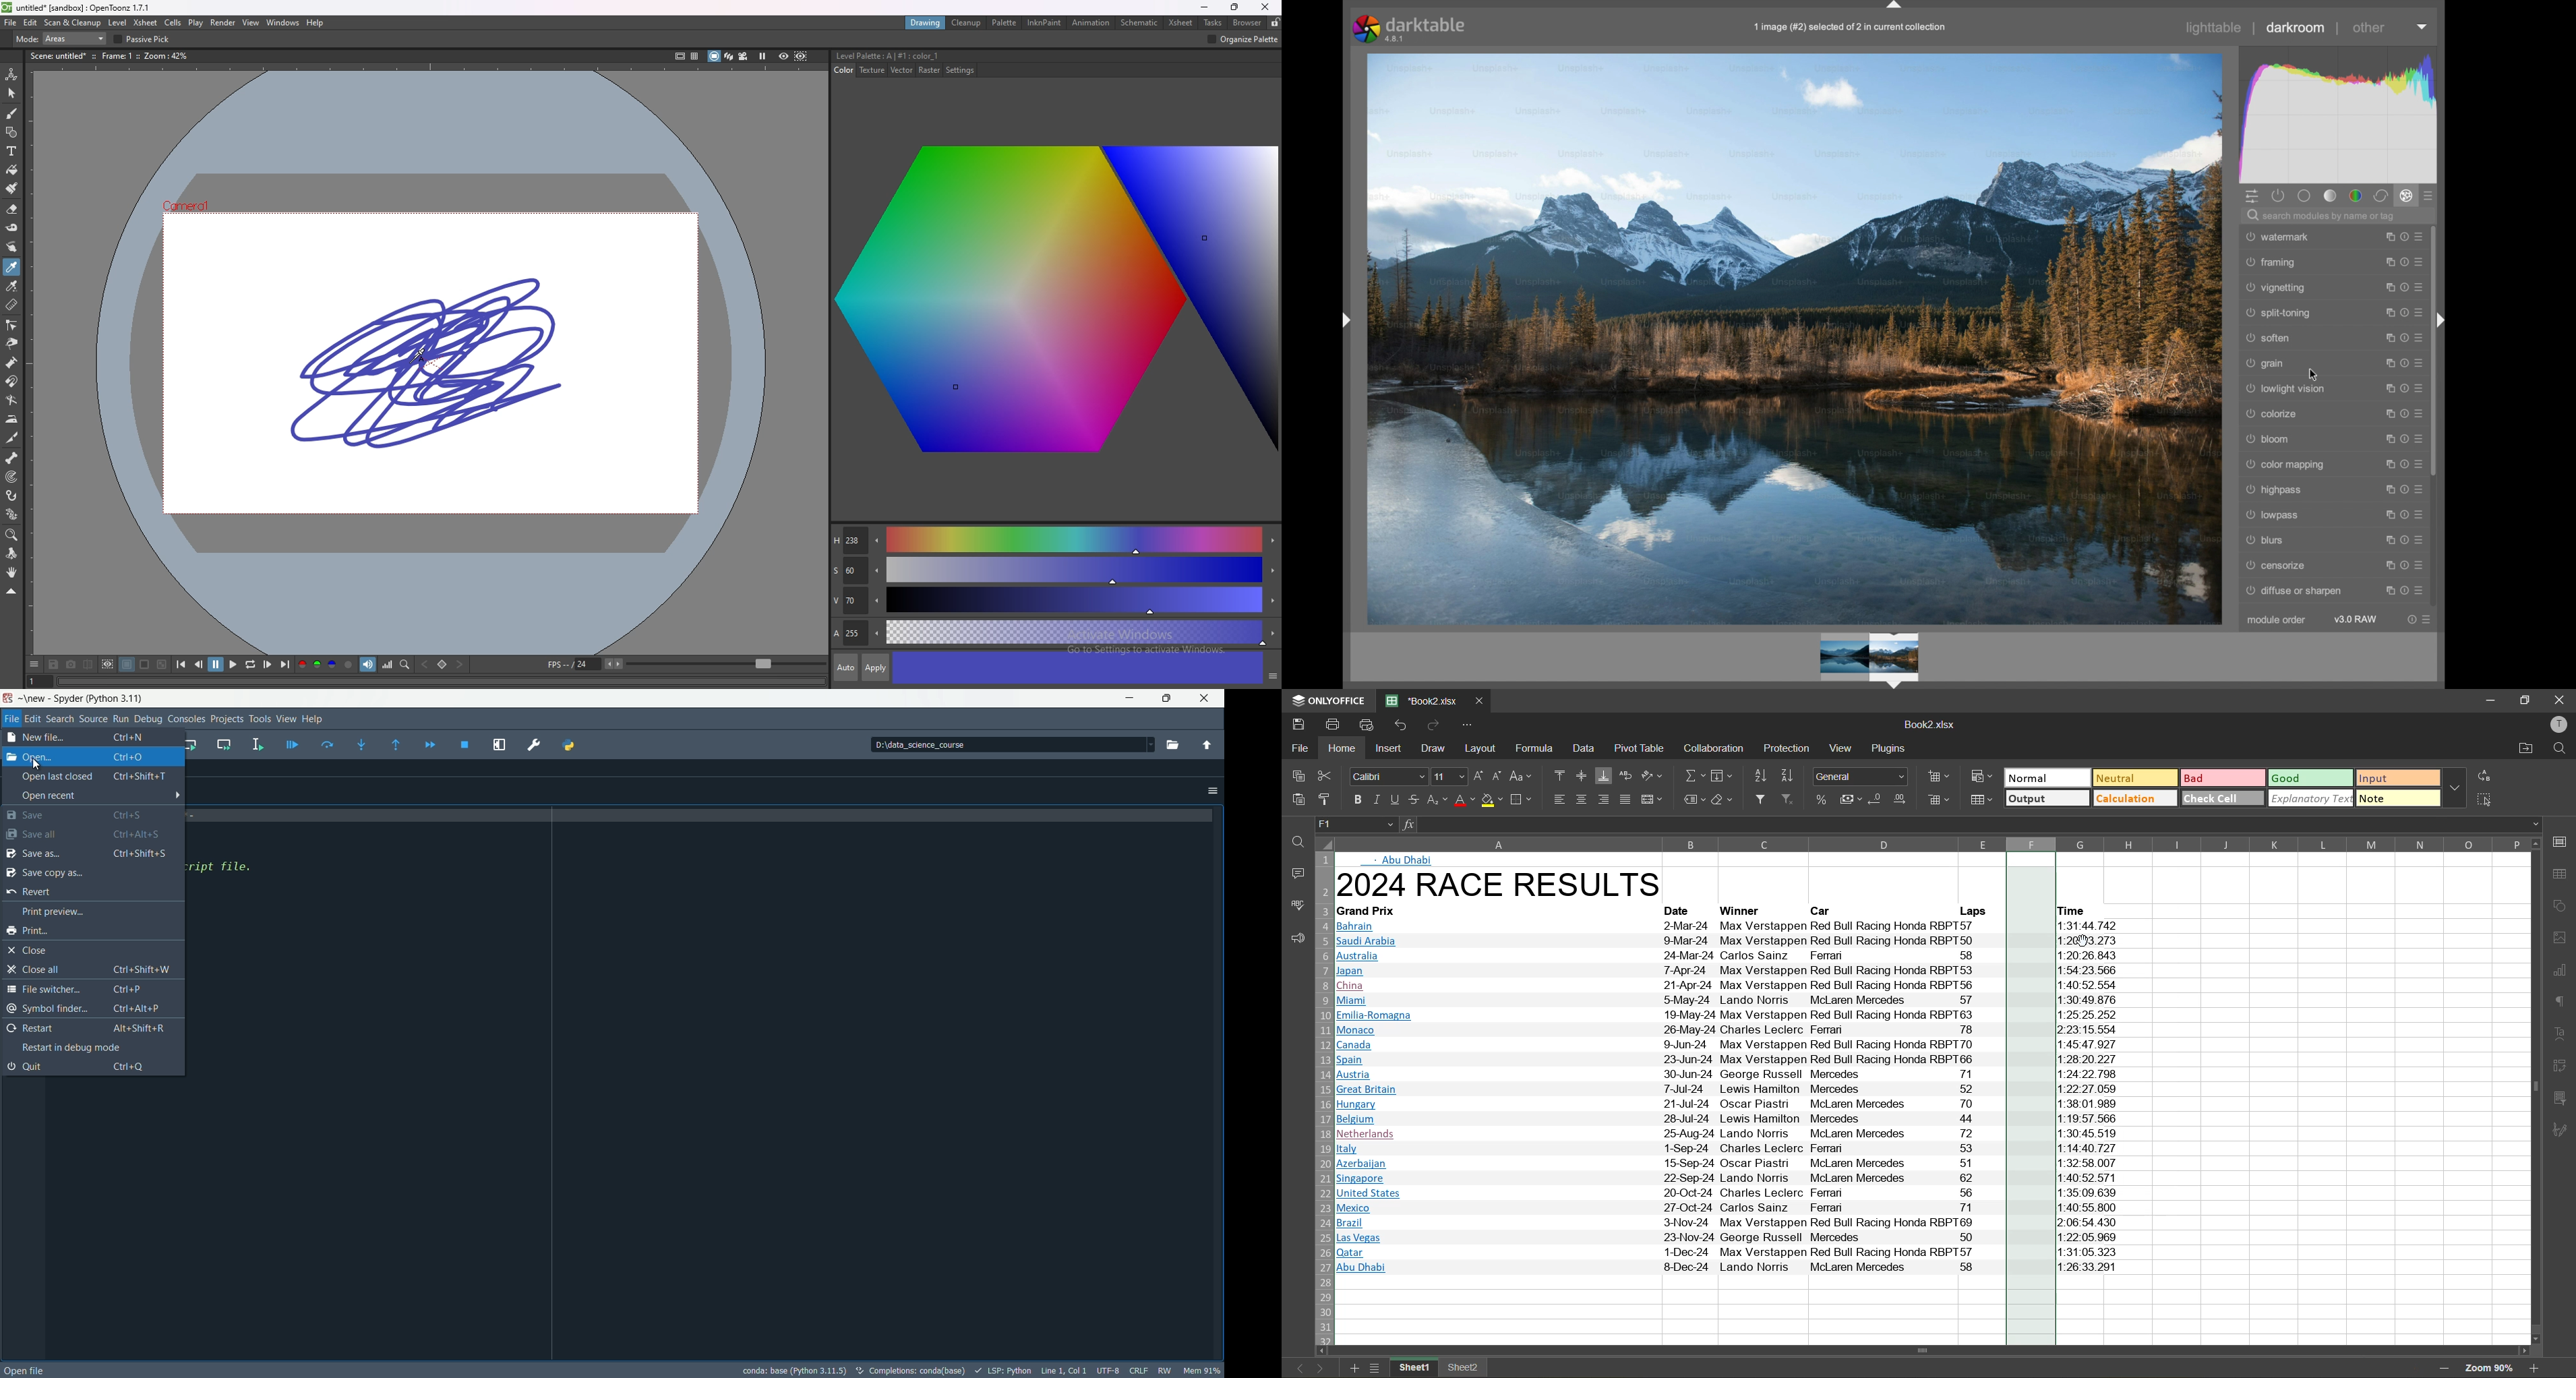  What do you see at coordinates (1408, 823) in the screenshot?
I see `formula input` at bounding box center [1408, 823].